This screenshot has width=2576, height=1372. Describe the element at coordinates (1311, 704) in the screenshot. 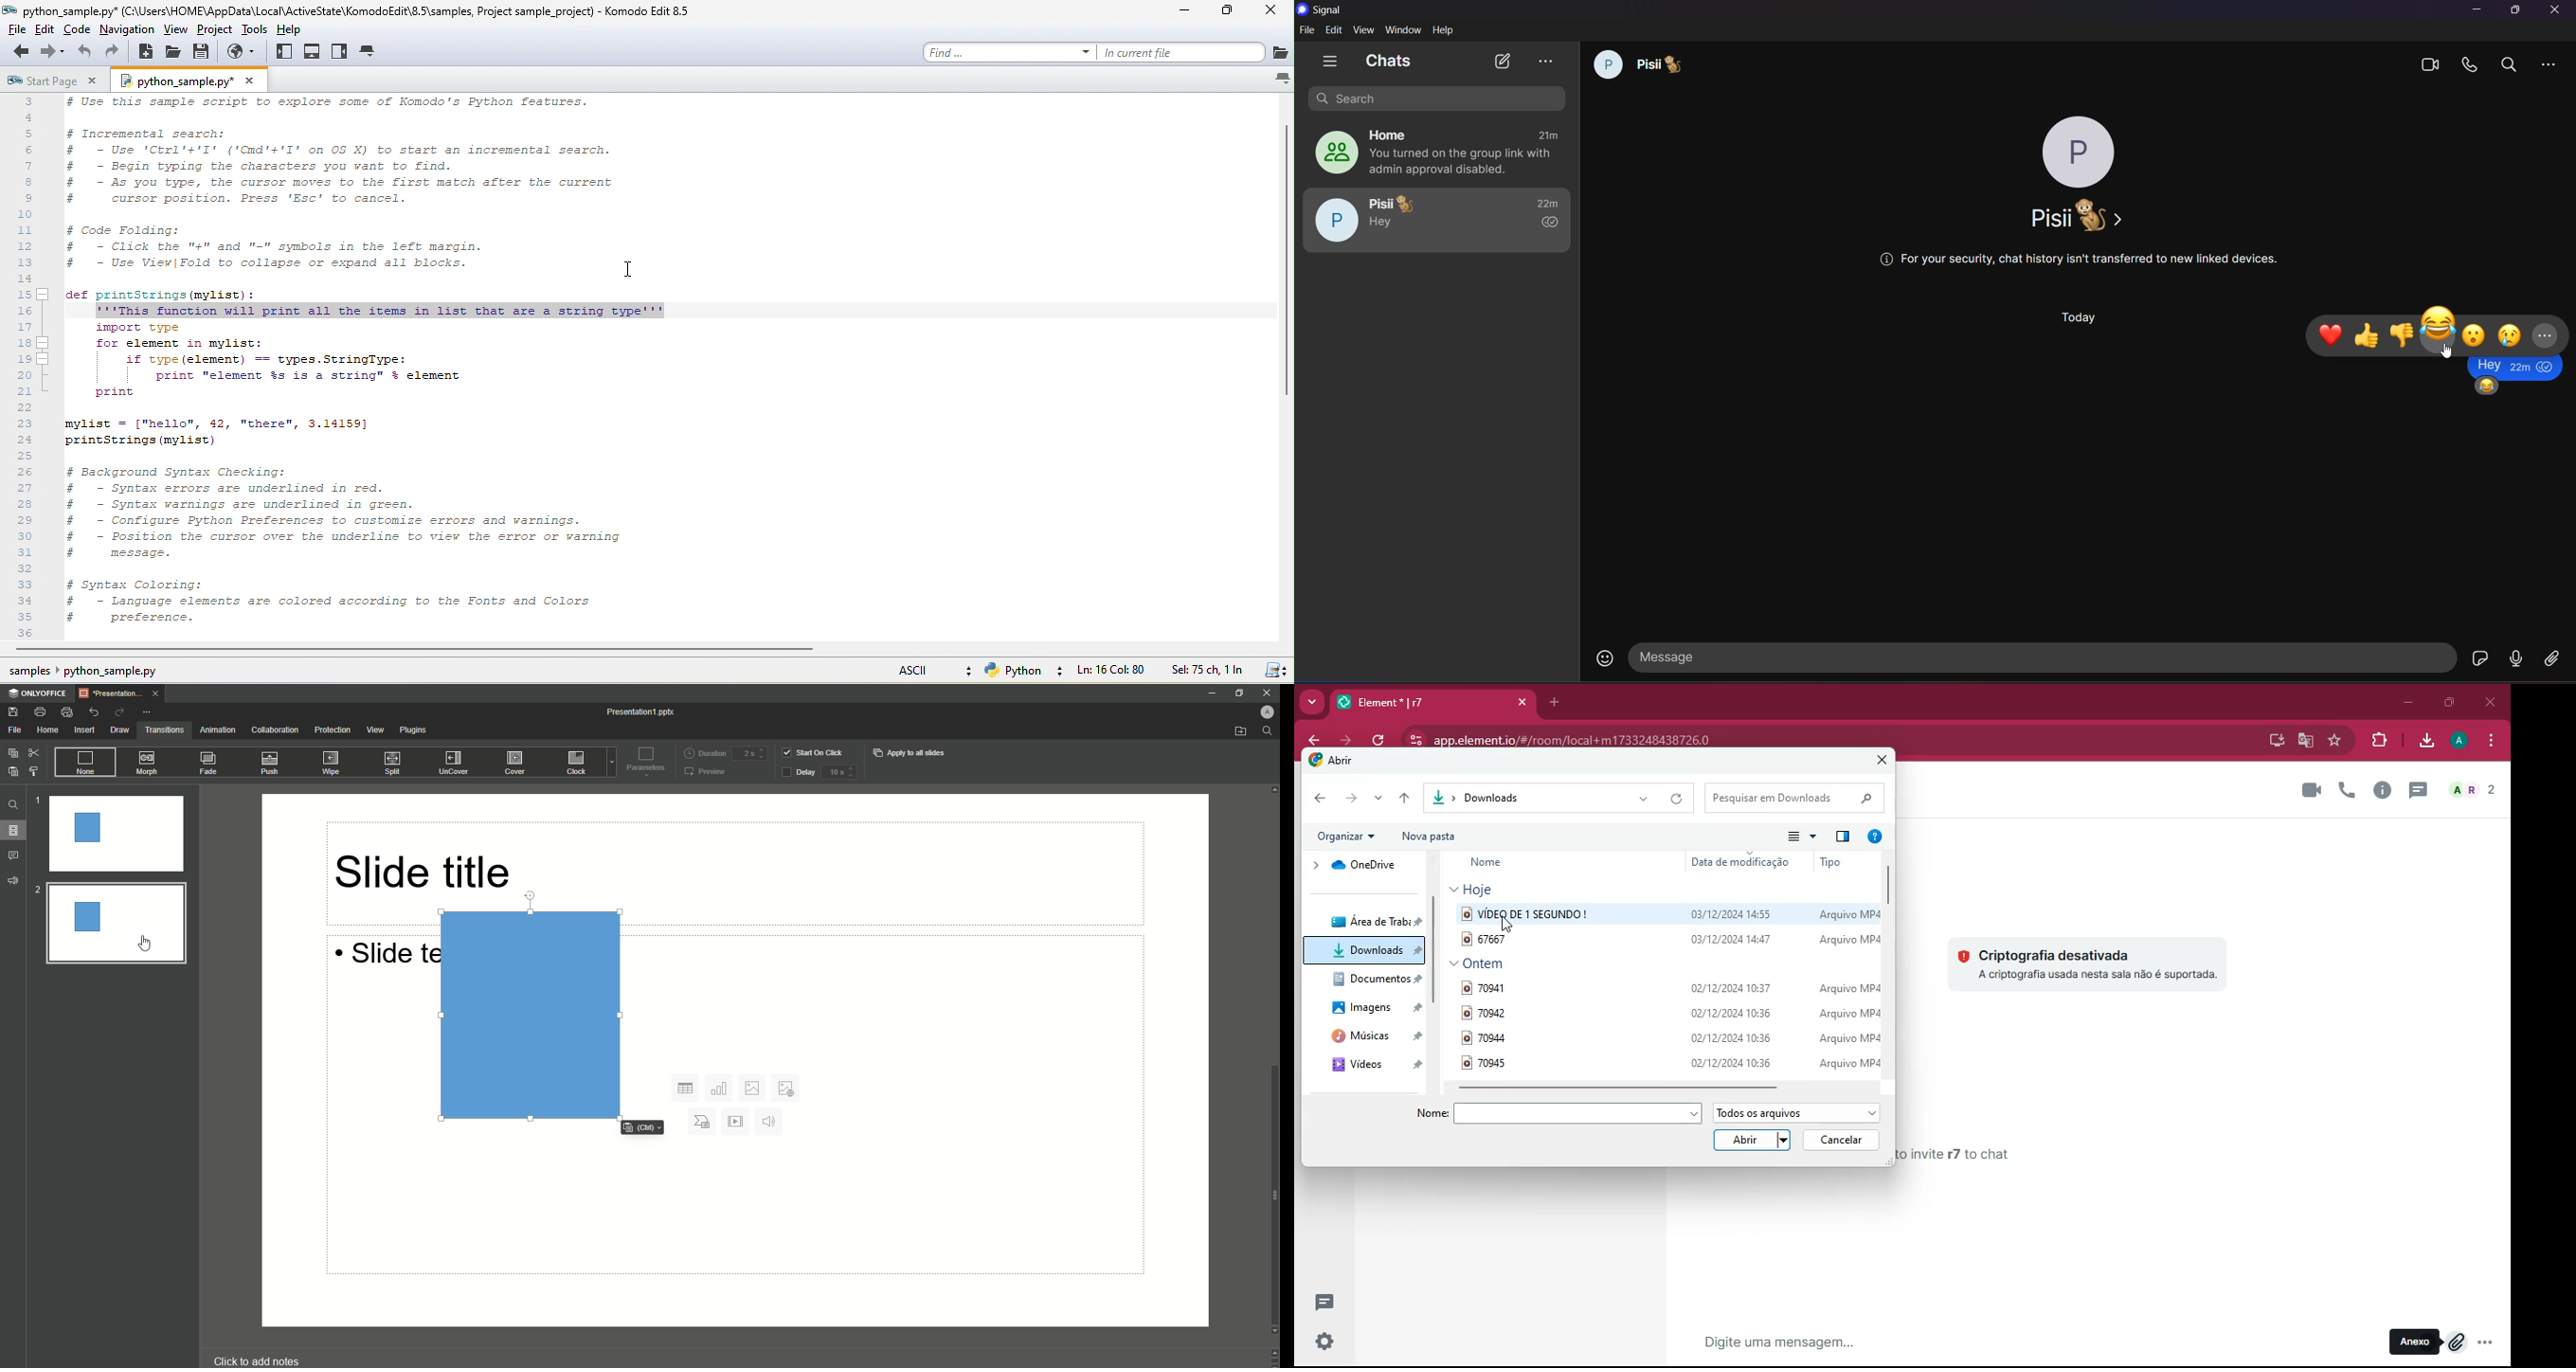

I see `more` at that location.